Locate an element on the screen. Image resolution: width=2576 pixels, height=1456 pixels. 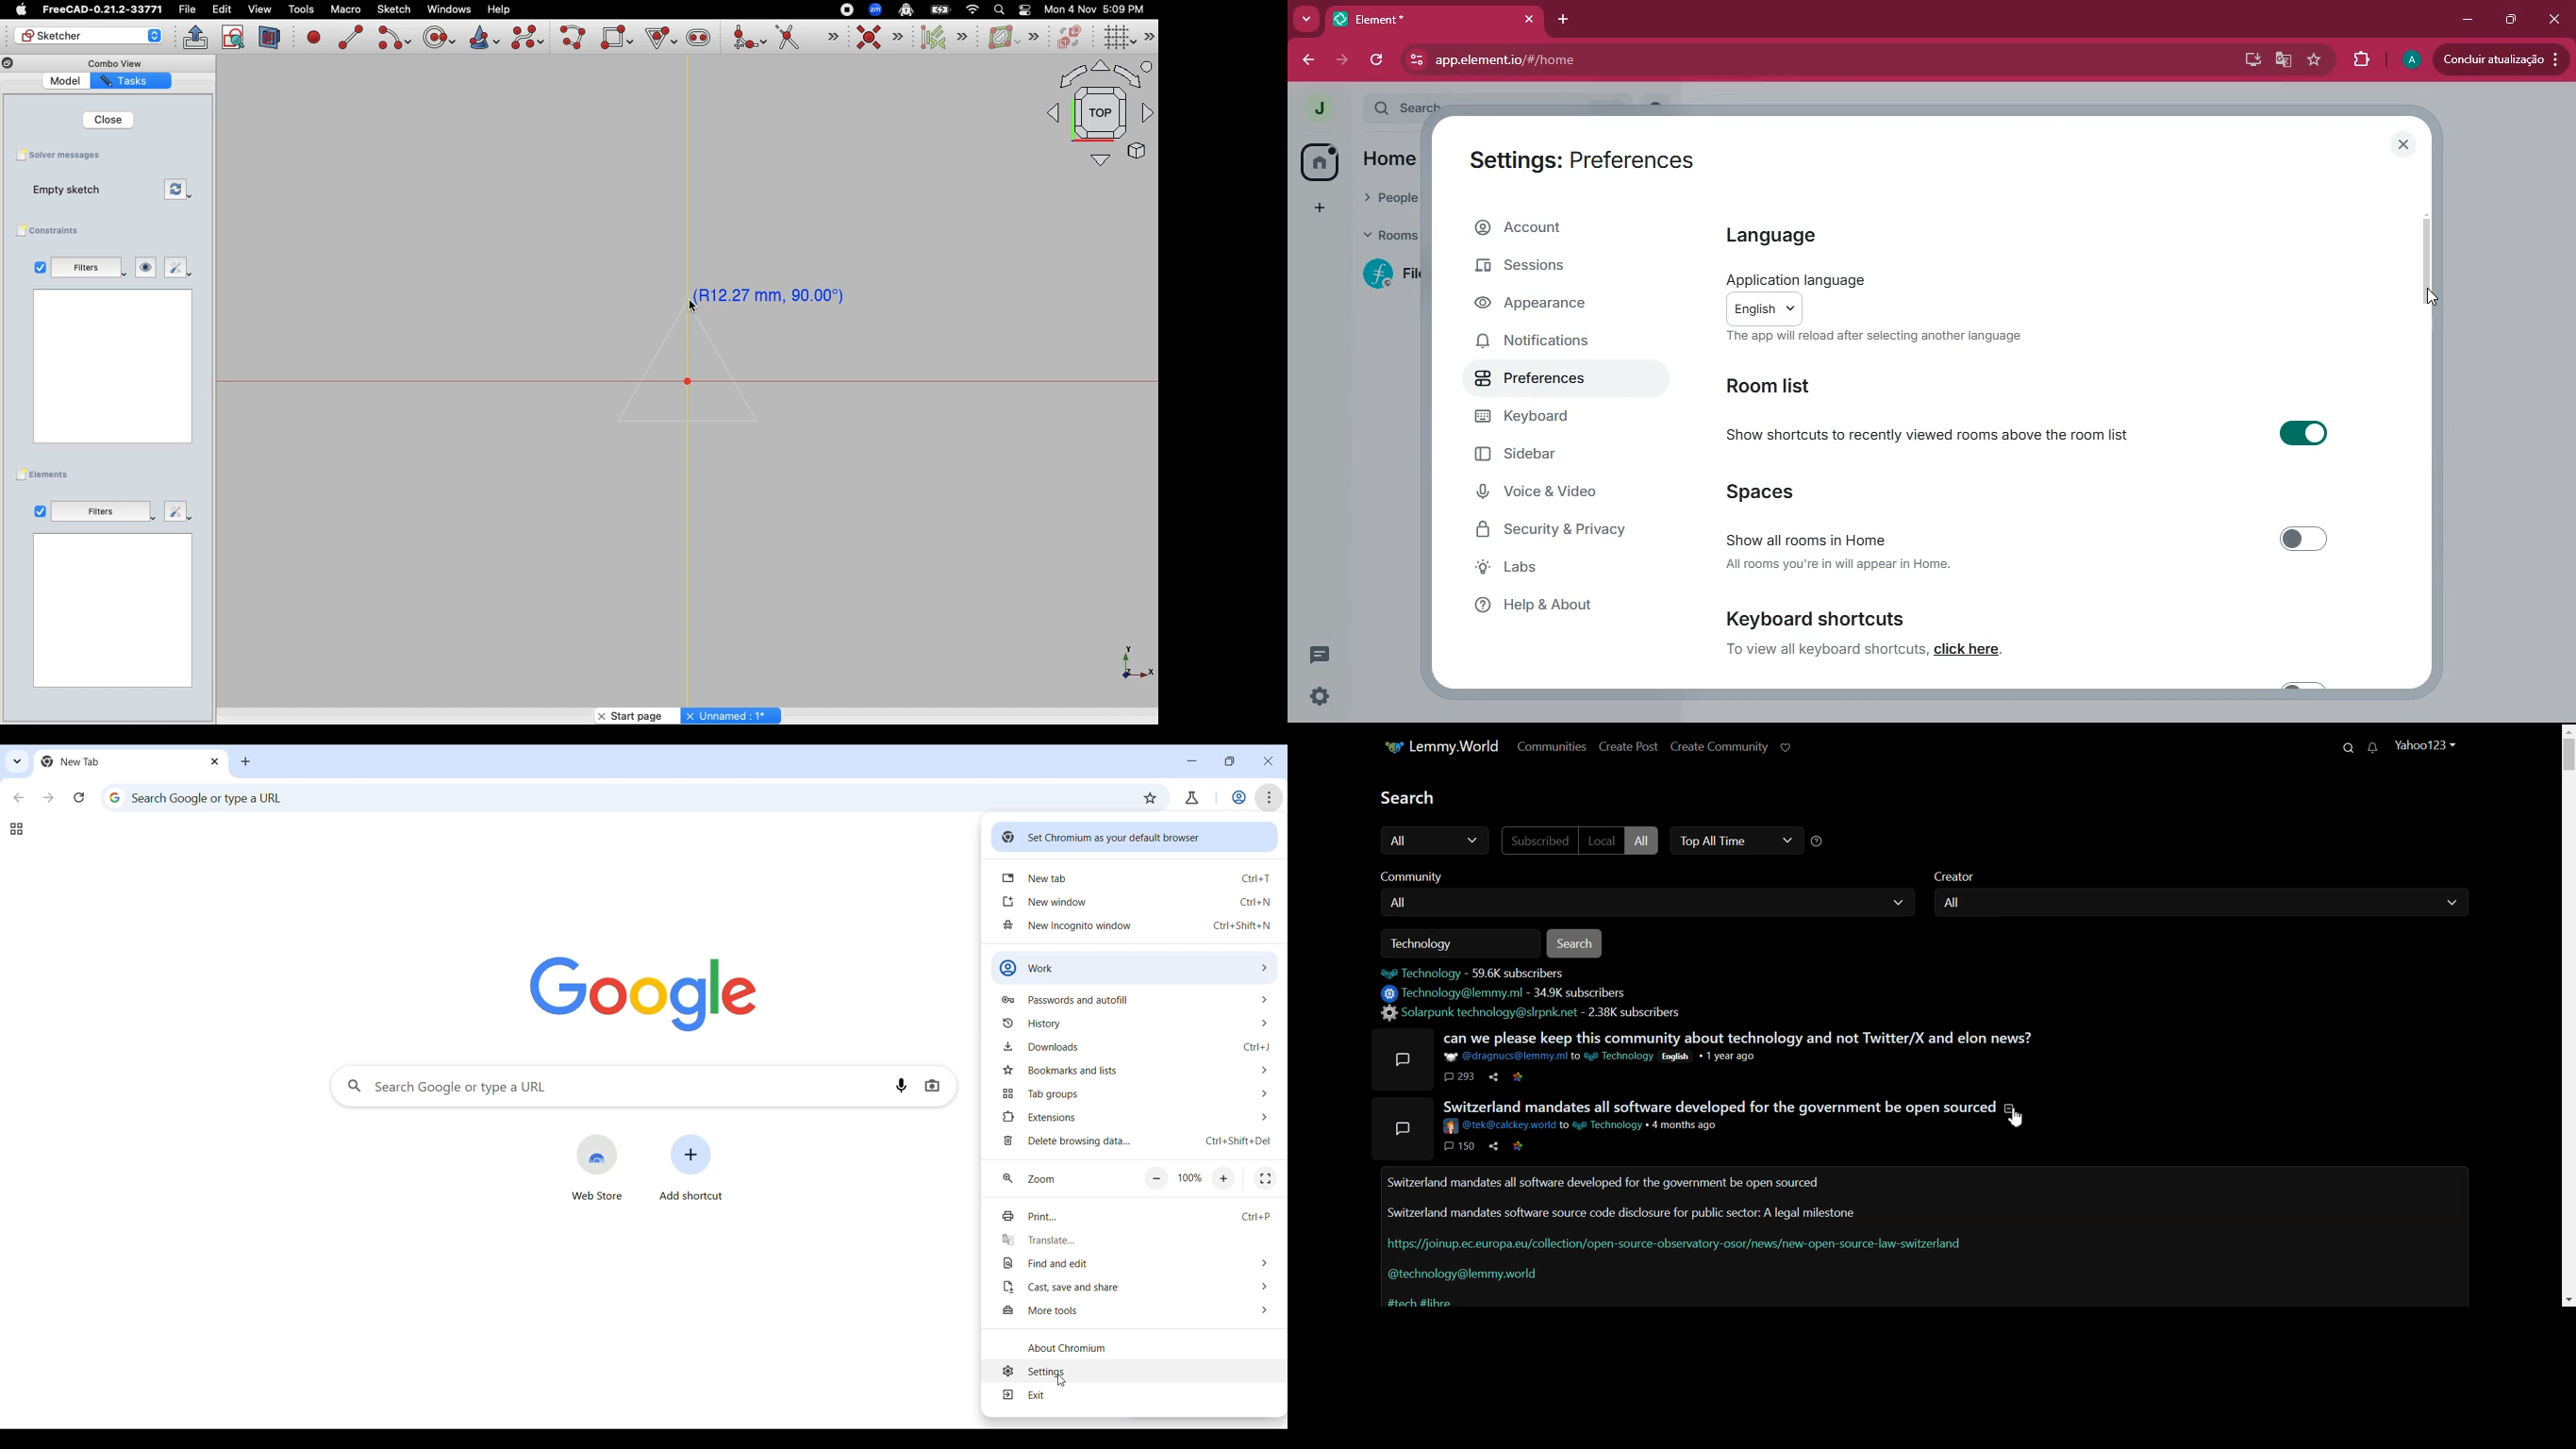
Swap is located at coordinates (176, 188).